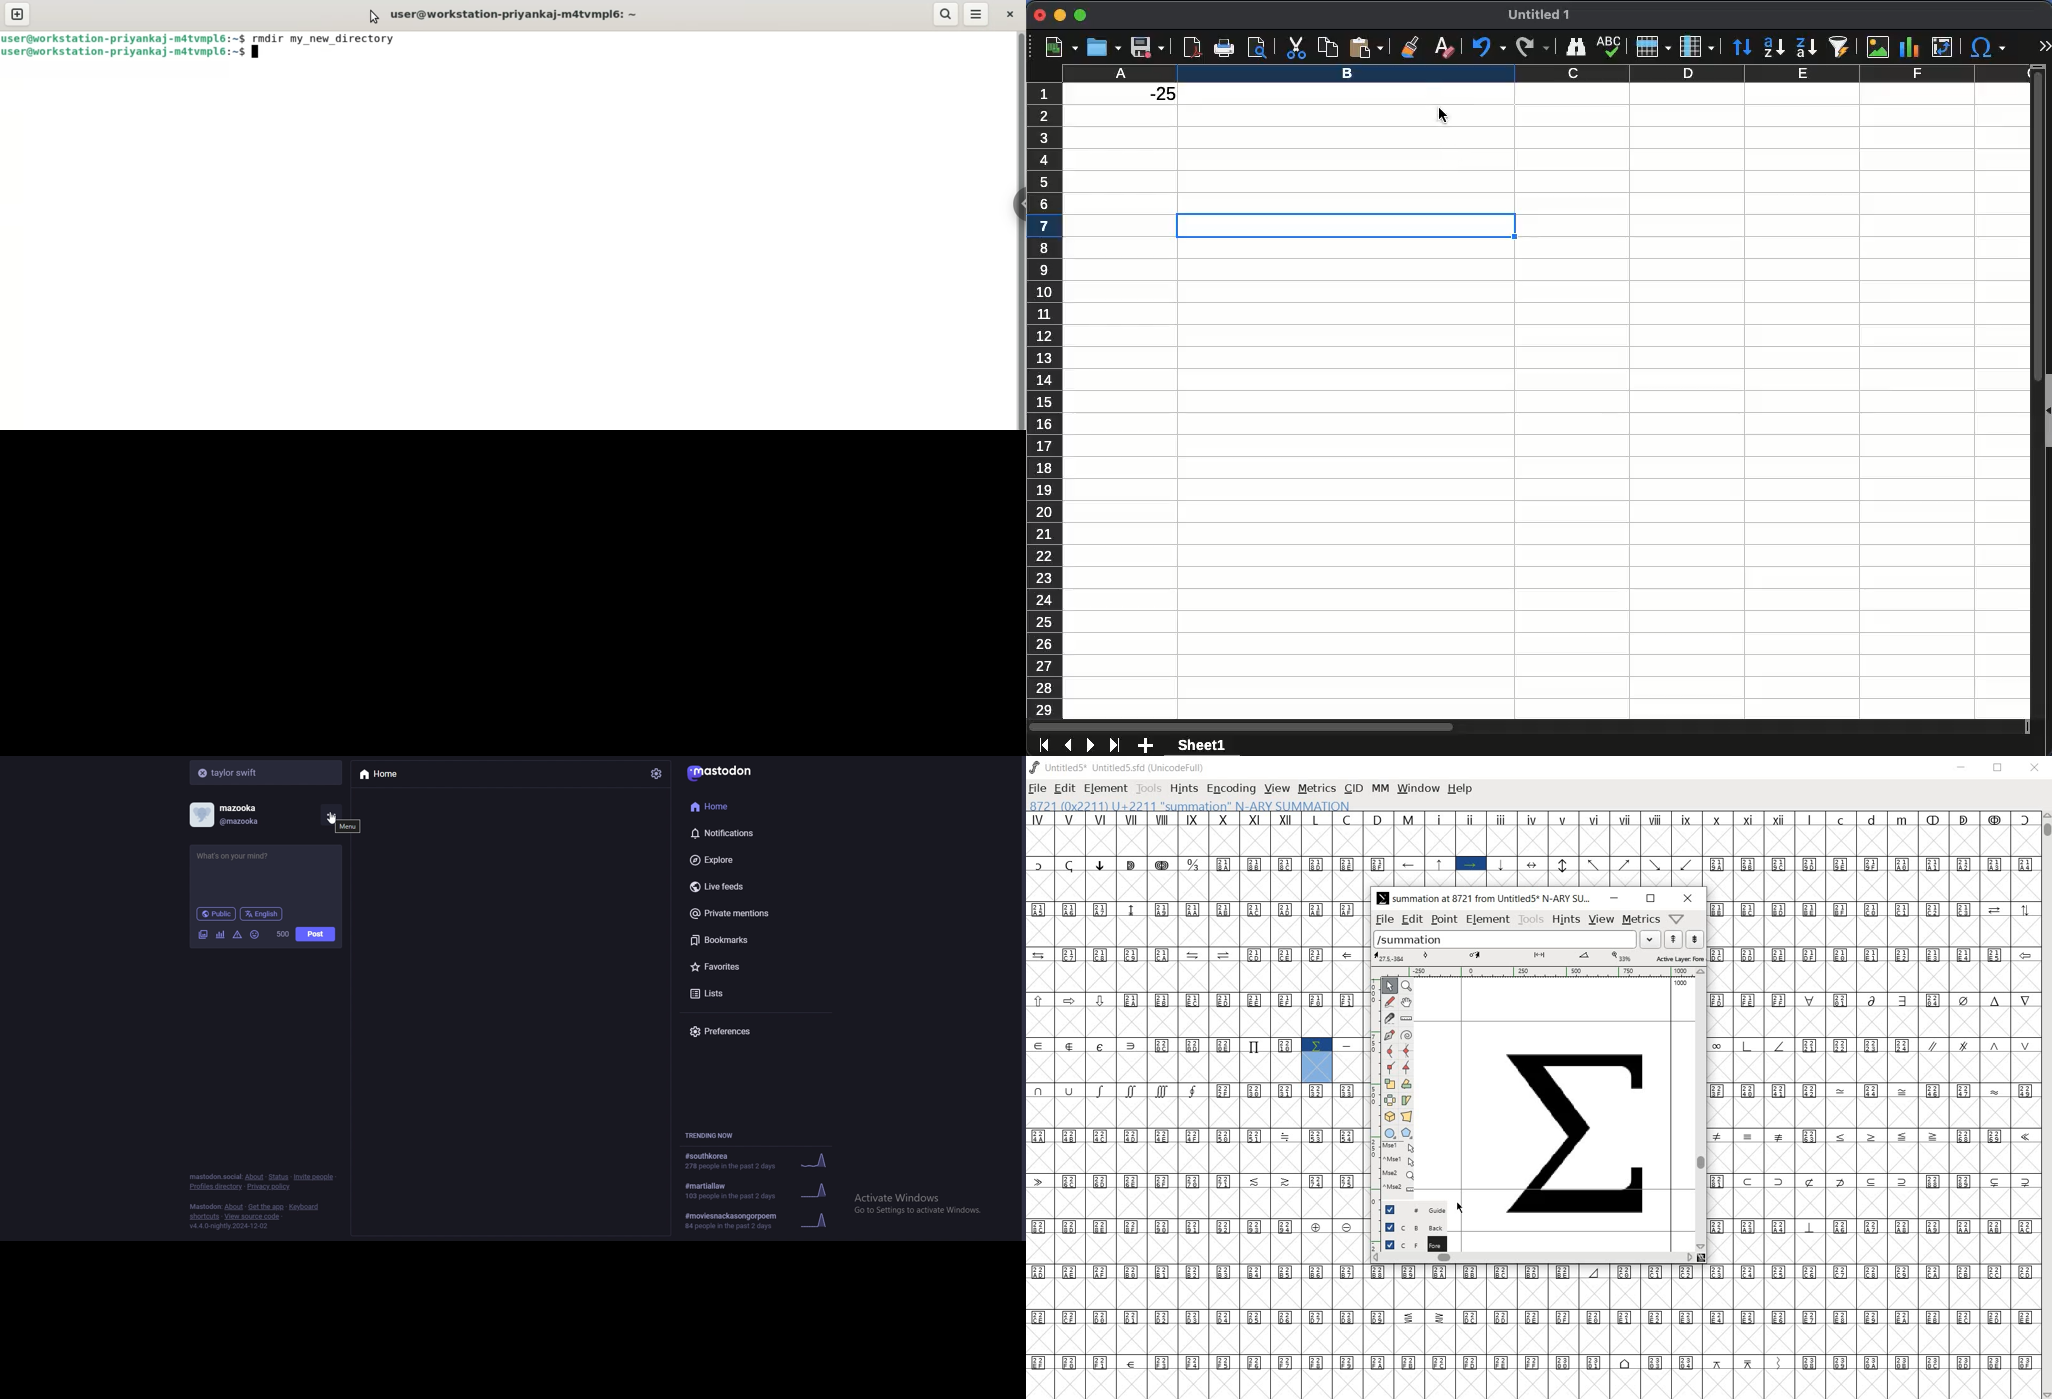 The width and height of the screenshot is (2072, 1400). Describe the element at coordinates (1842, 47) in the screenshot. I see `autofilter` at that location.